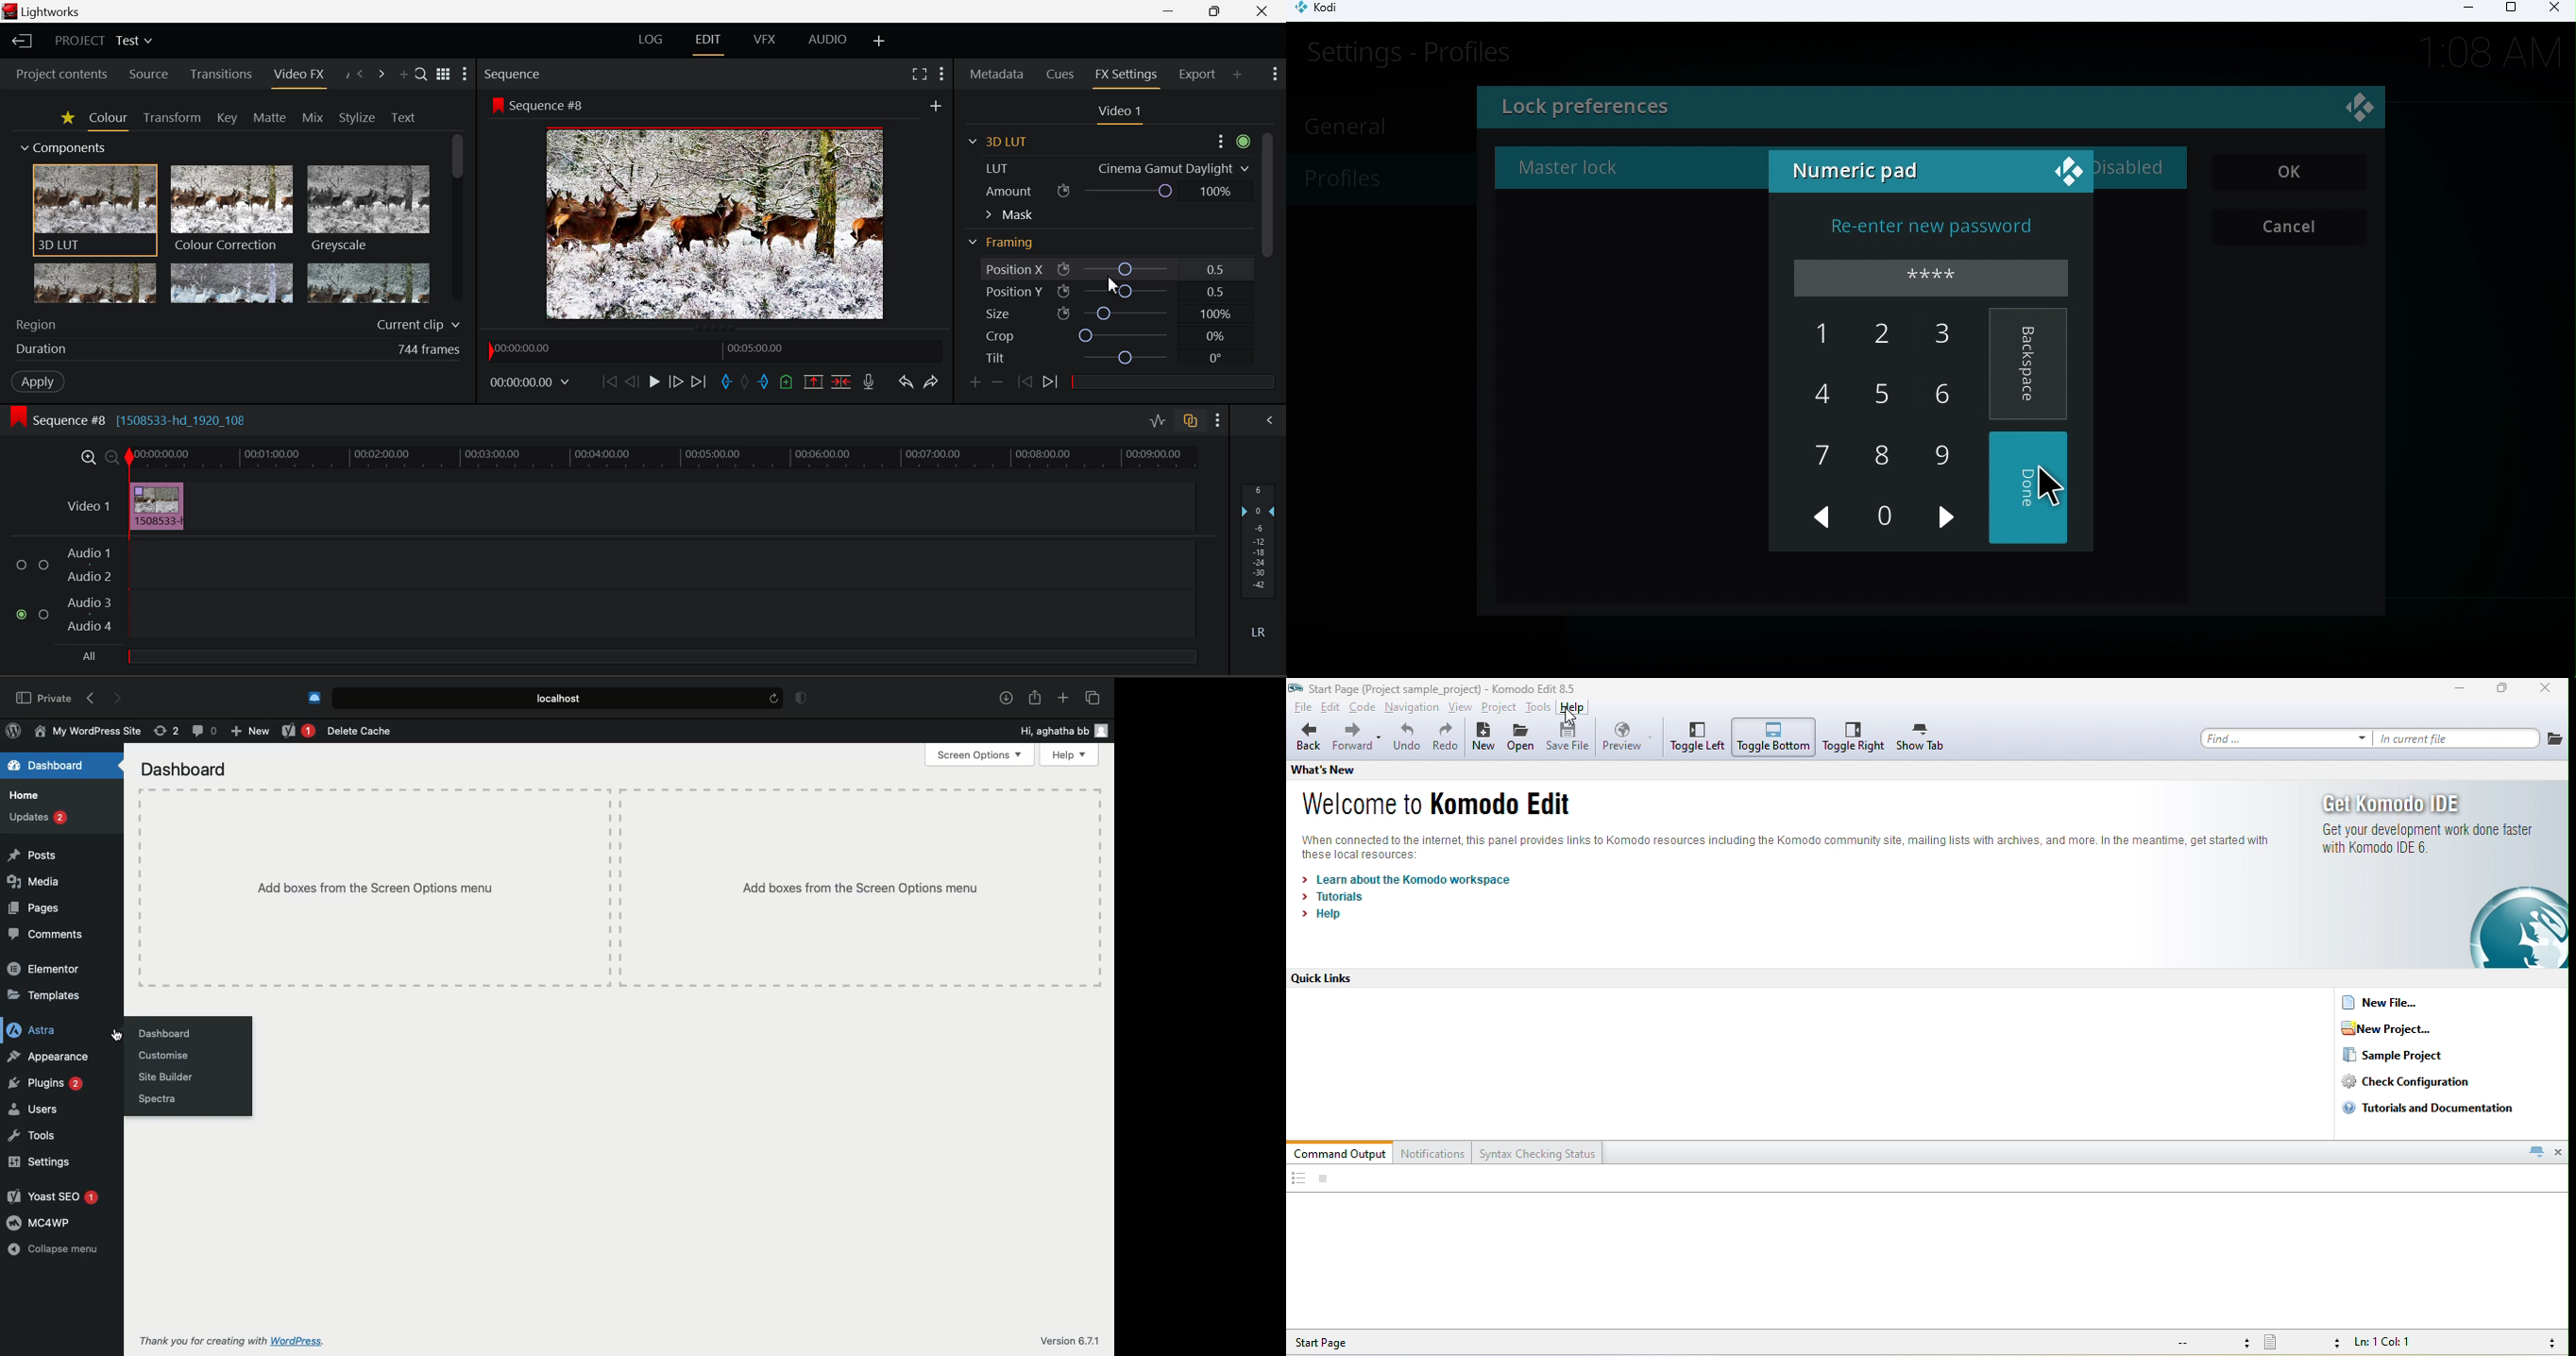 This screenshot has height=1372, width=2576. What do you see at coordinates (1357, 739) in the screenshot?
I see `forward` at bounding box center [1357, 739].